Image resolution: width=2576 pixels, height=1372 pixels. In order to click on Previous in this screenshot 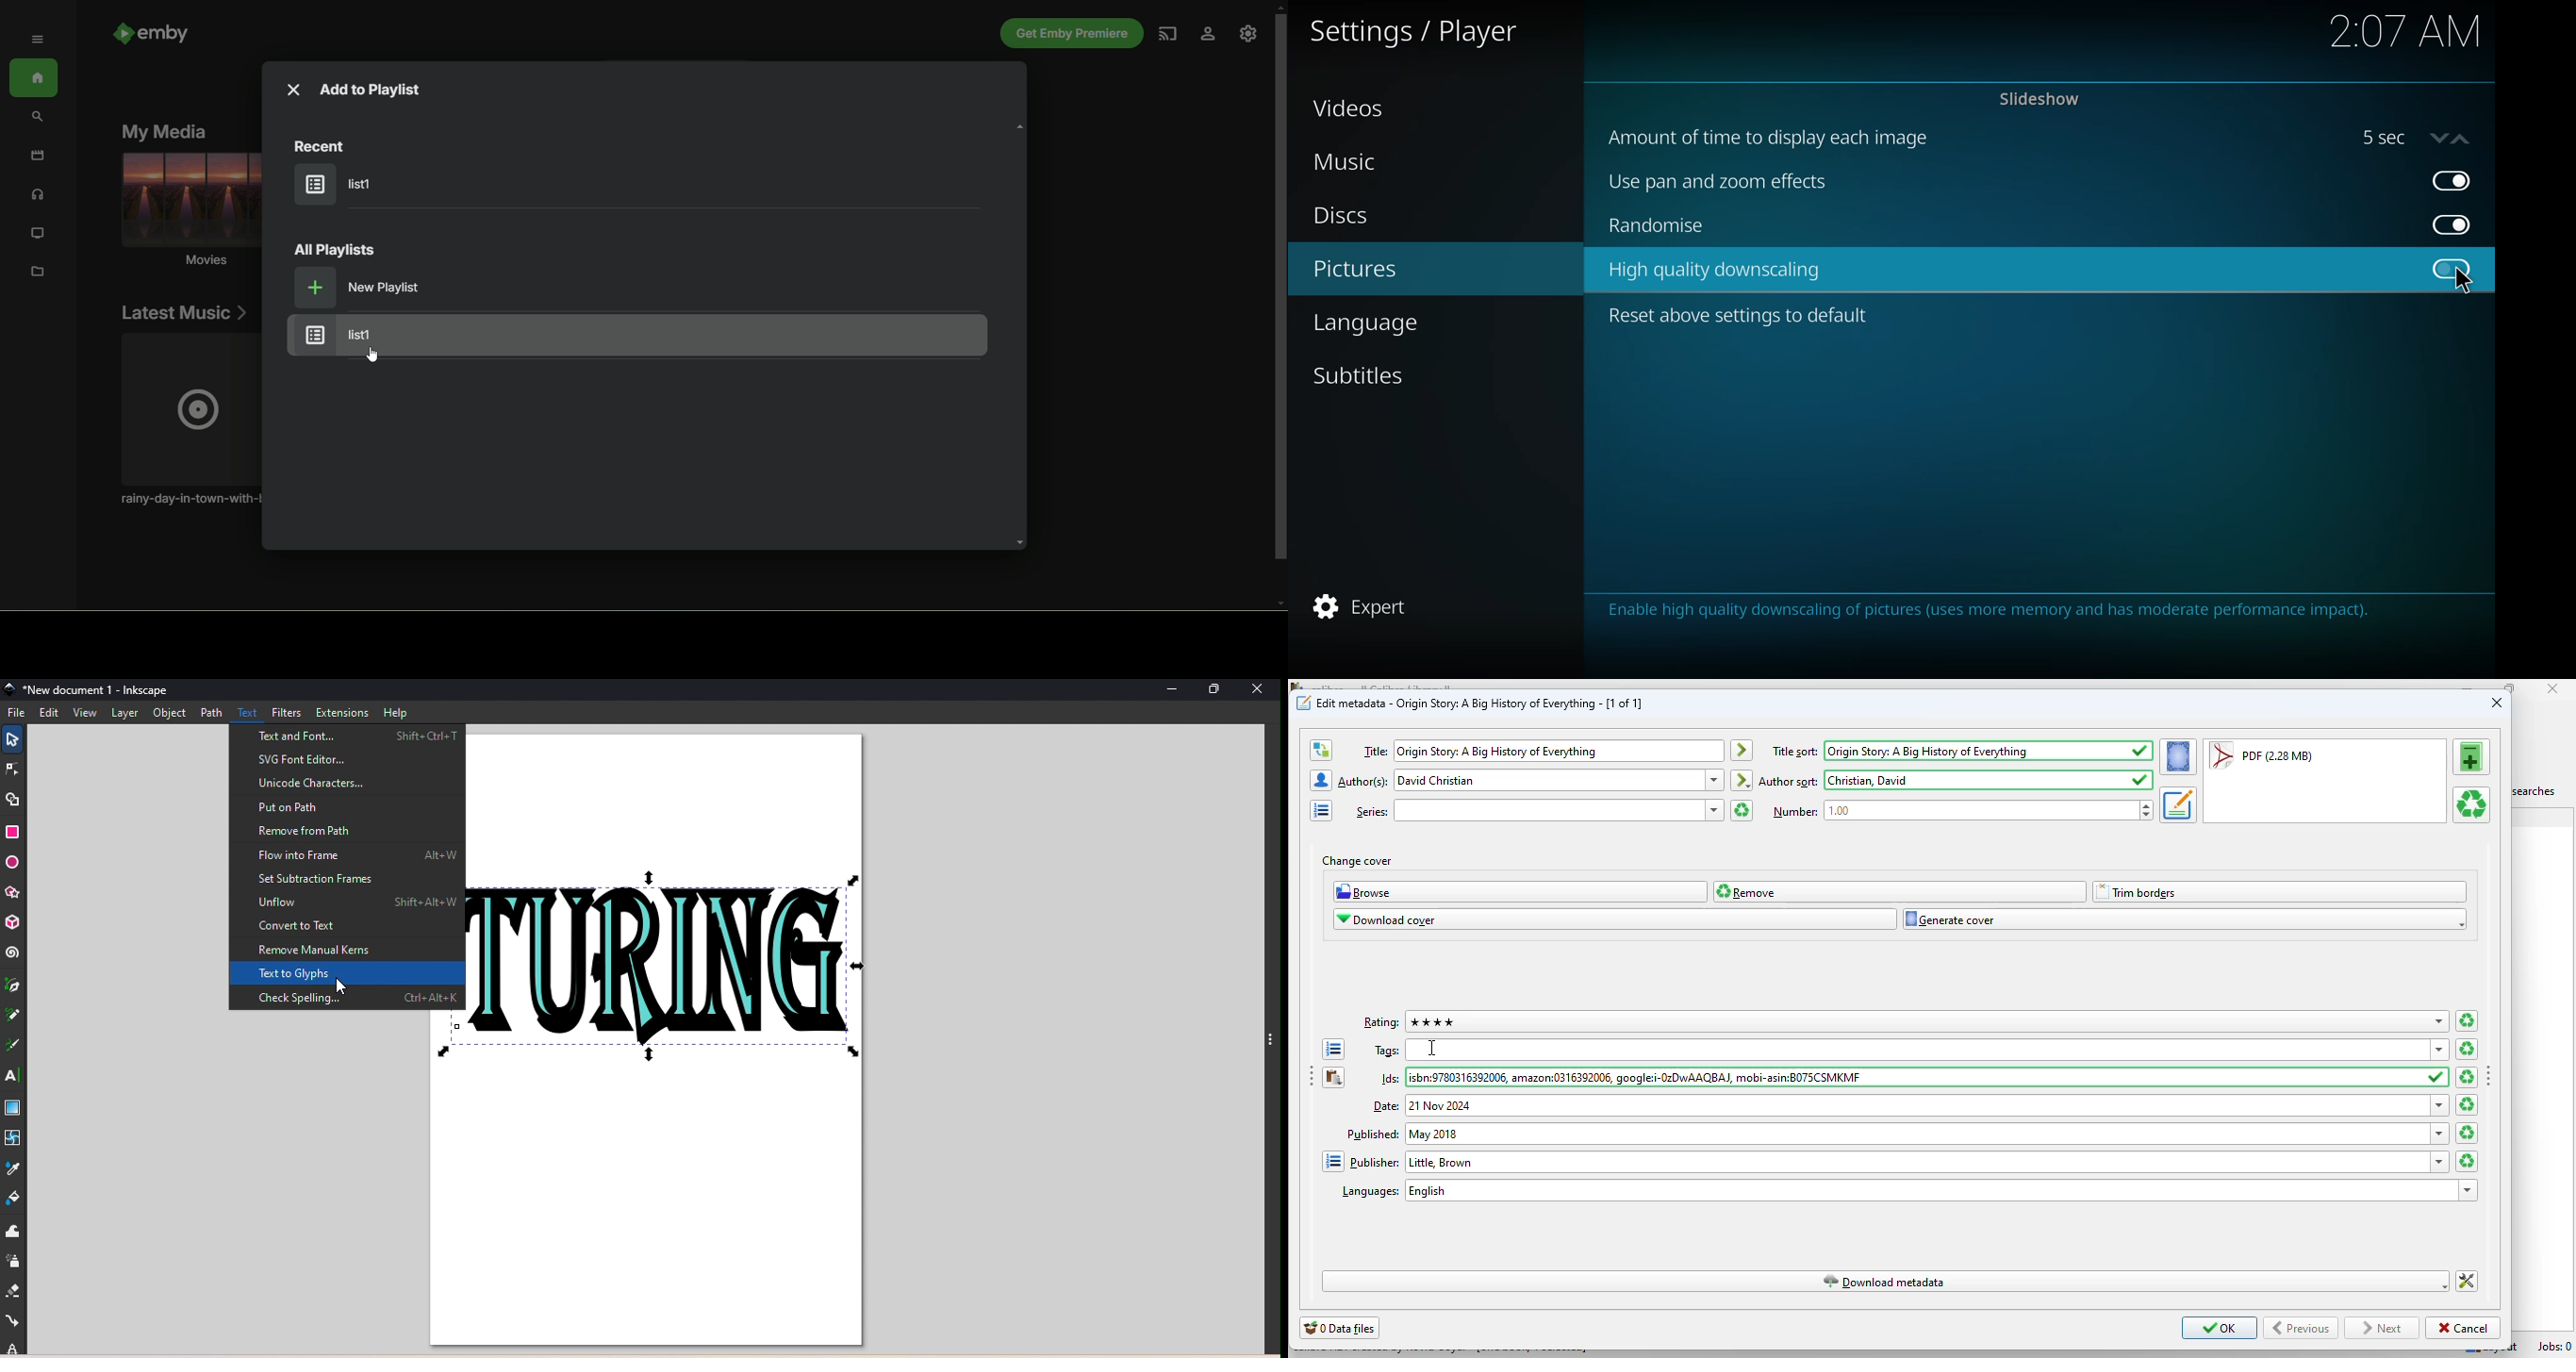, I will do `click(2302, 1328)`.